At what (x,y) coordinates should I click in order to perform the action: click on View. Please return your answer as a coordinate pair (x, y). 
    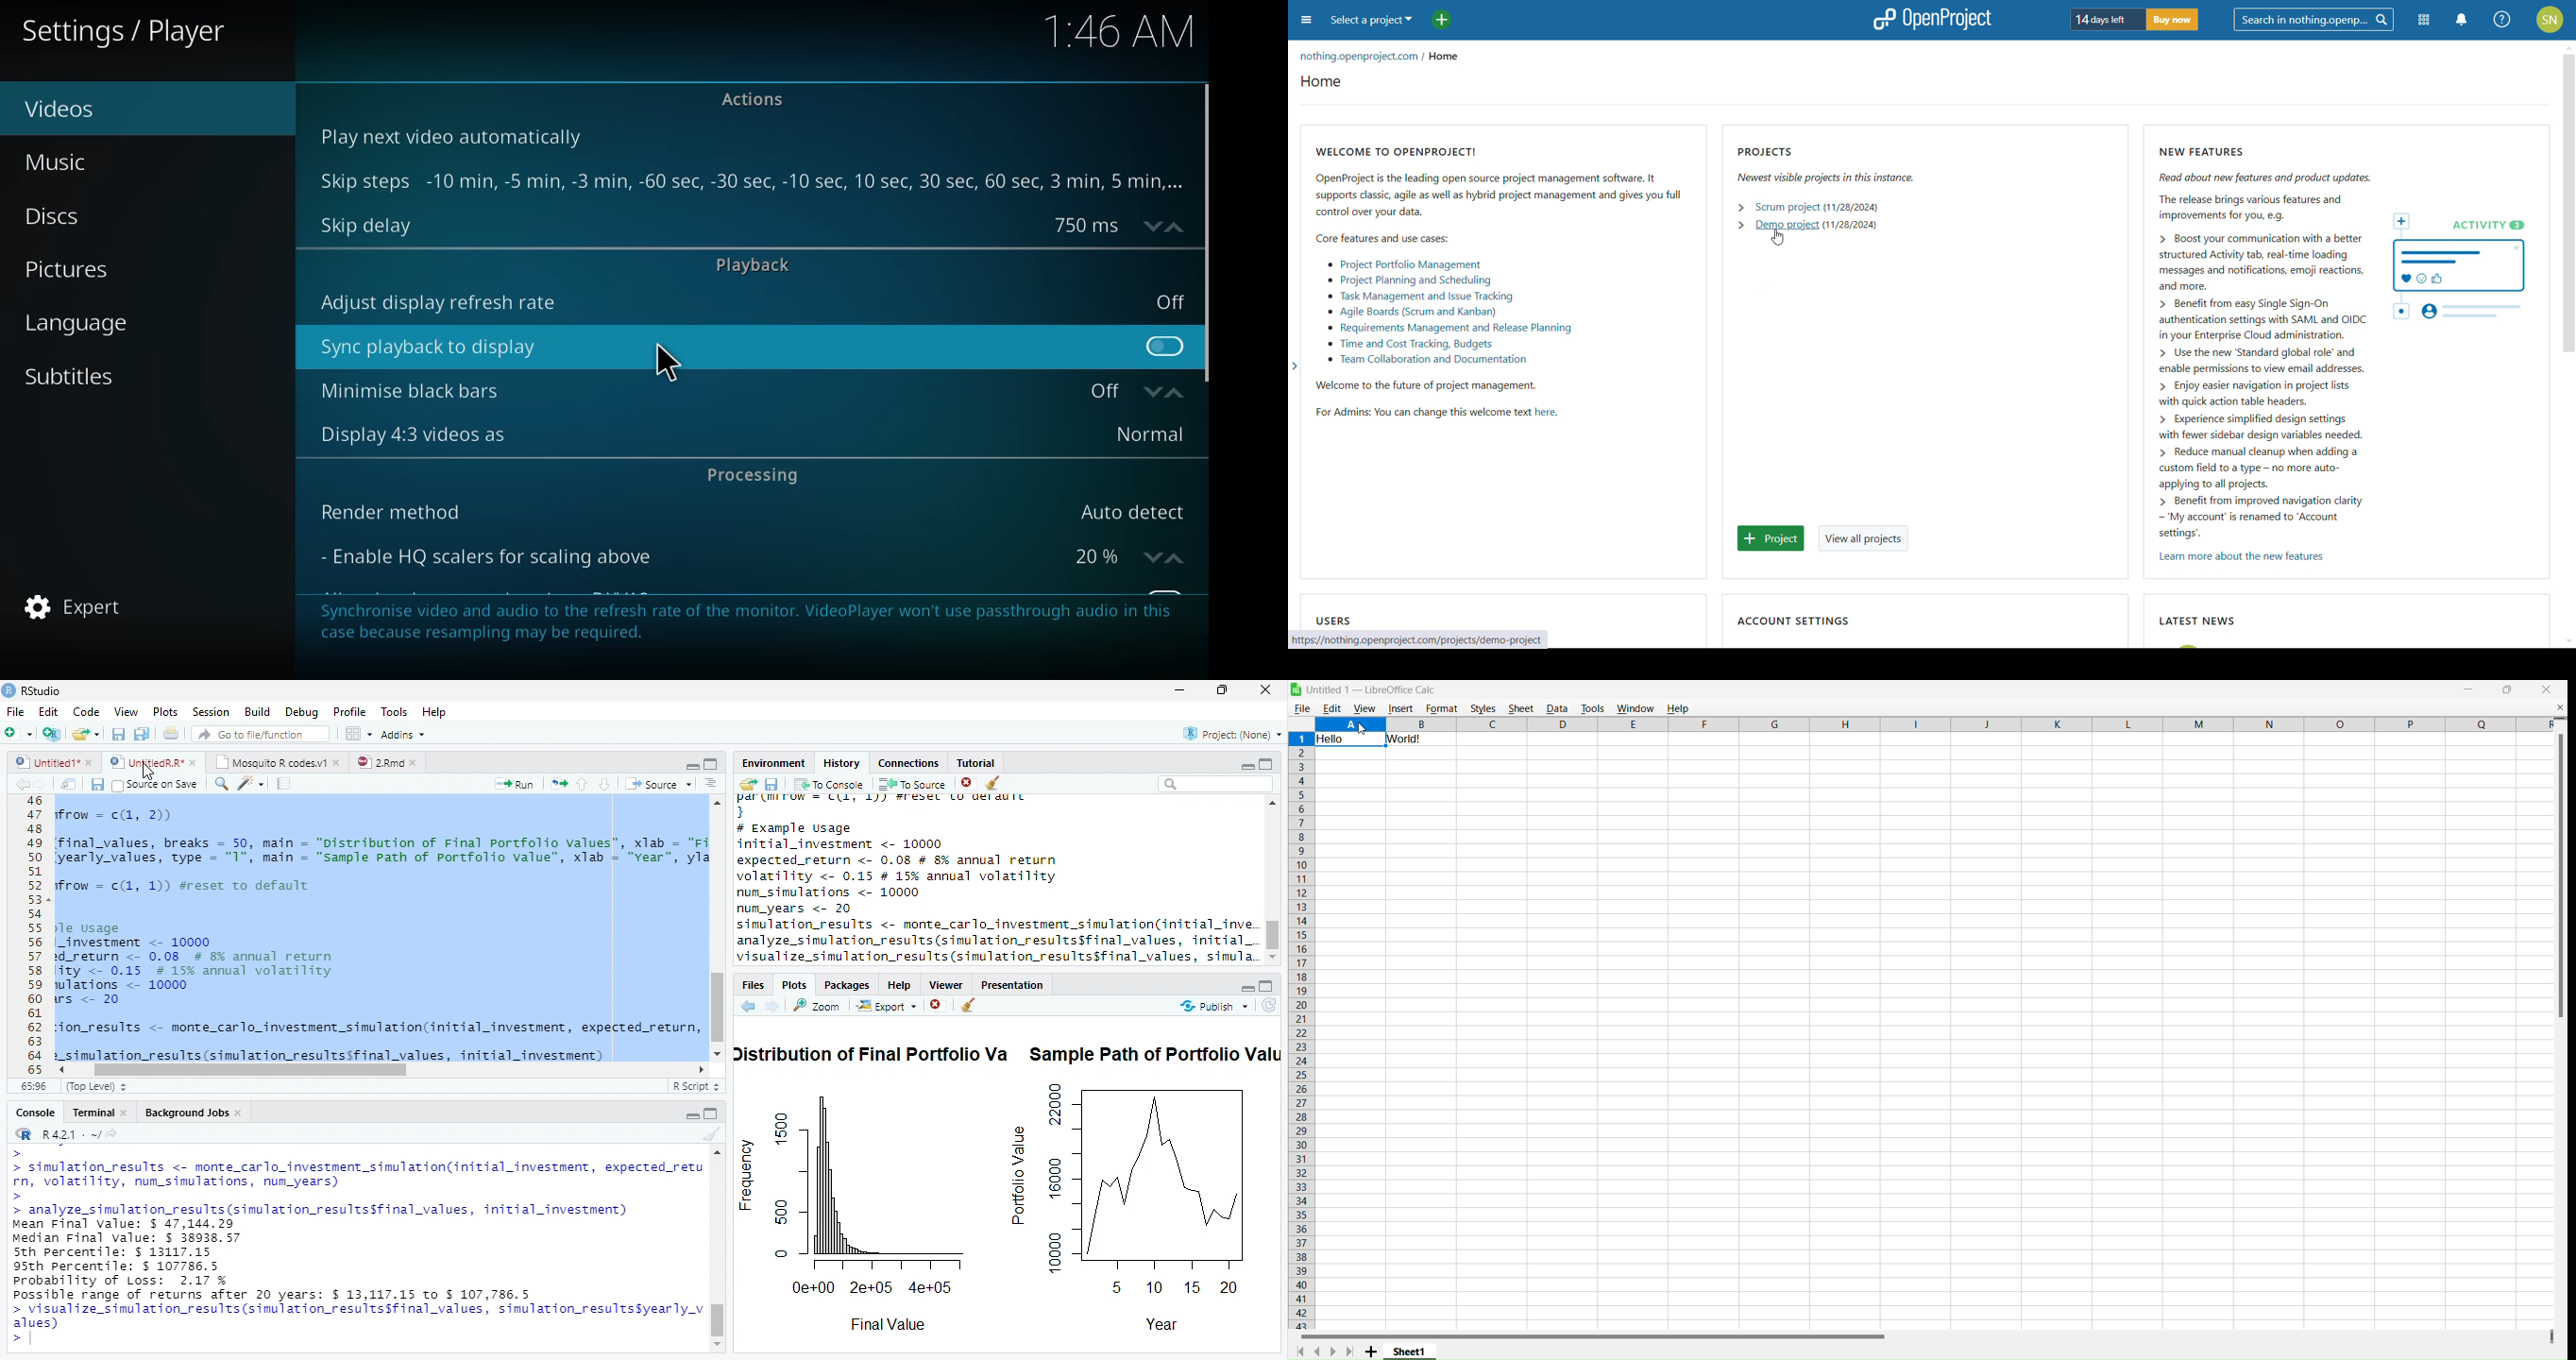
    Looking at the image, I should click on (125, 710).